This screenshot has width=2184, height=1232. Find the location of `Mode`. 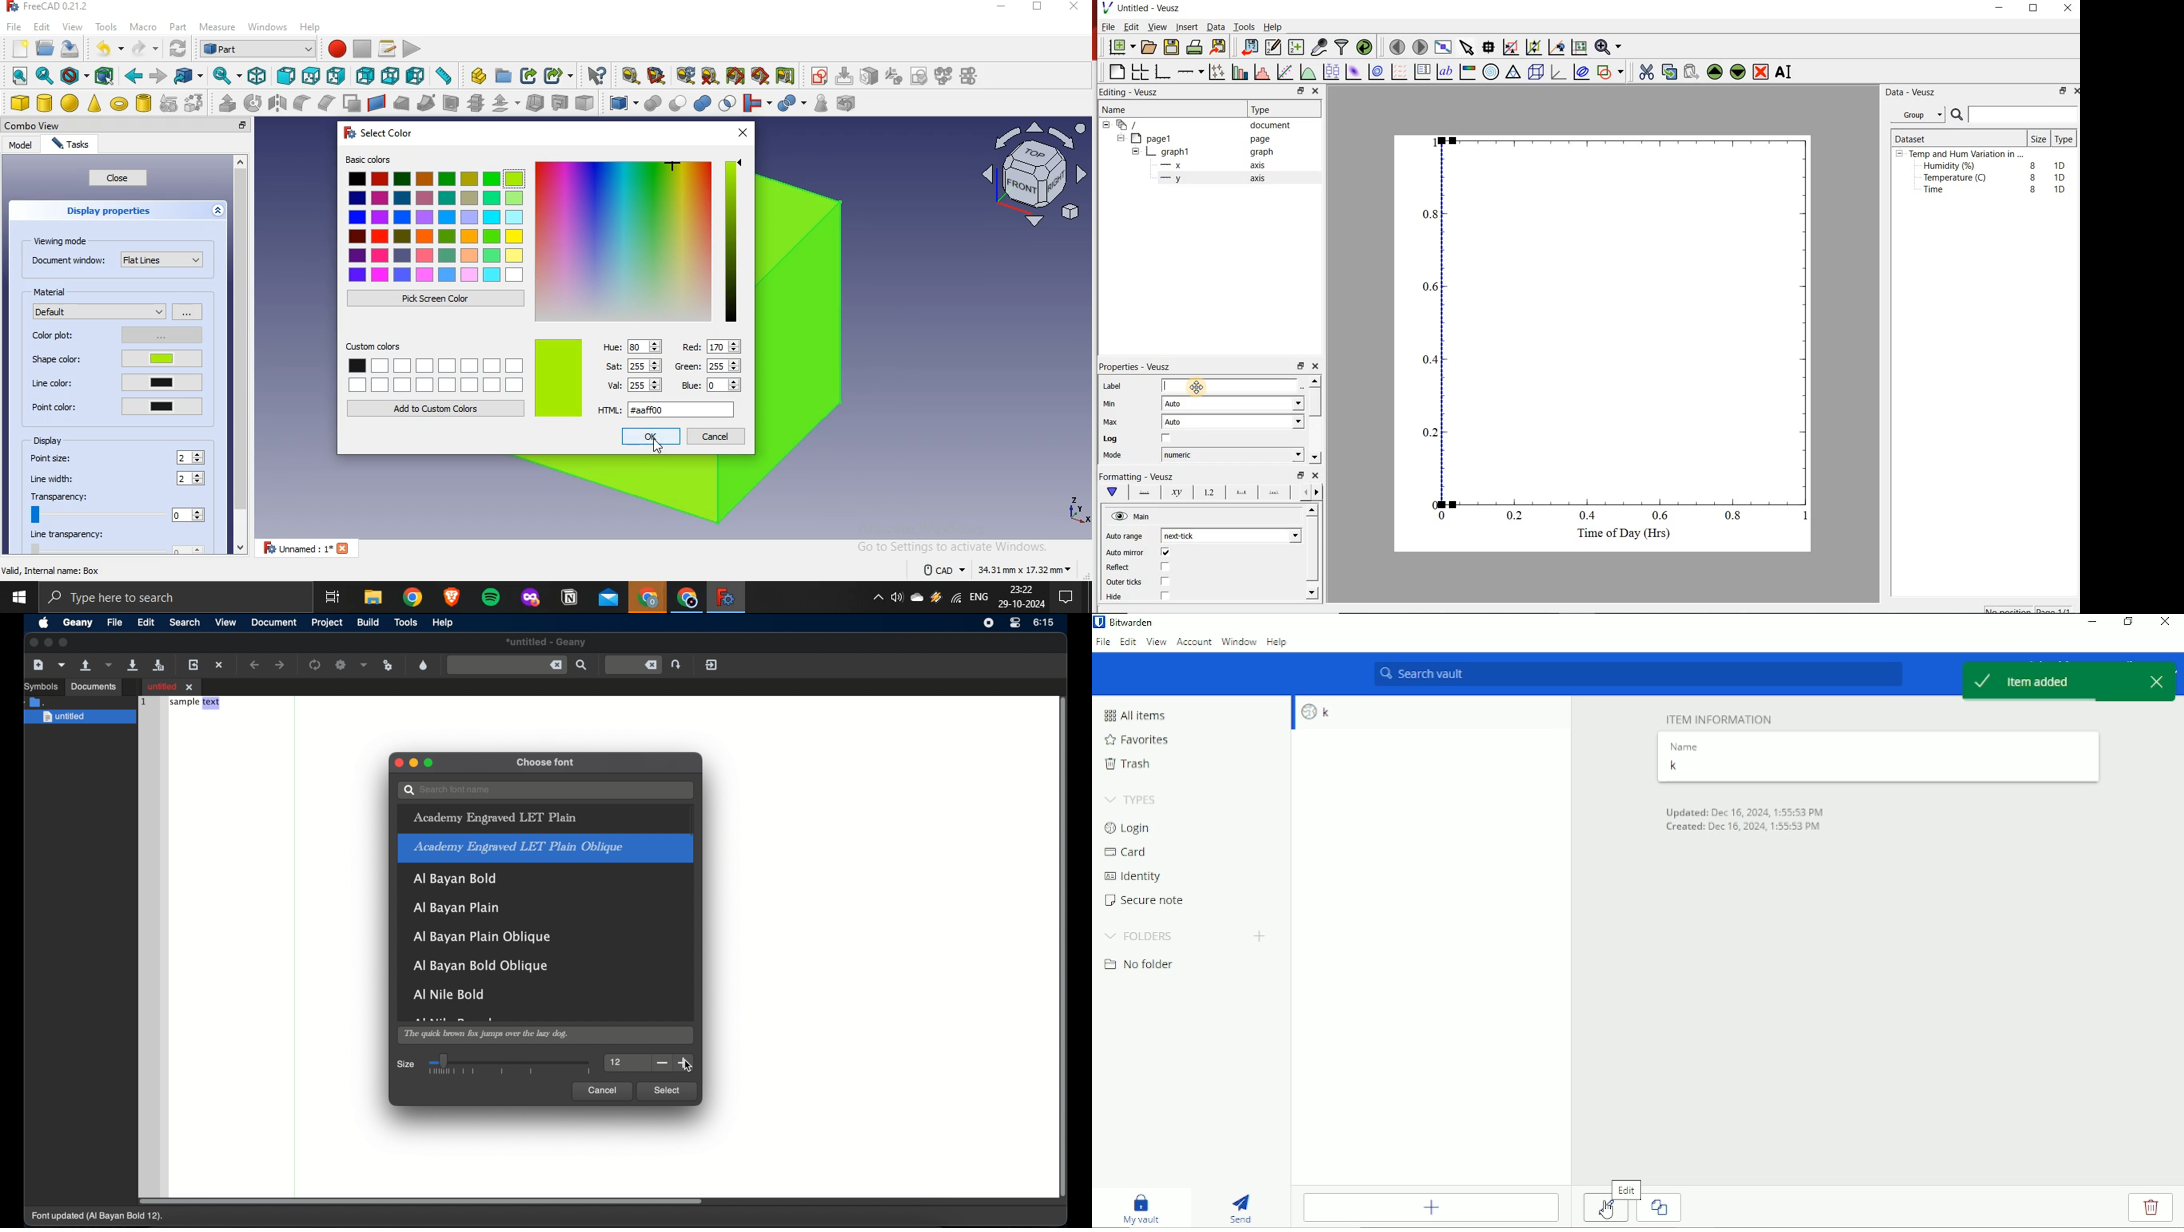

Mode is located at coordinates (1121, 456).